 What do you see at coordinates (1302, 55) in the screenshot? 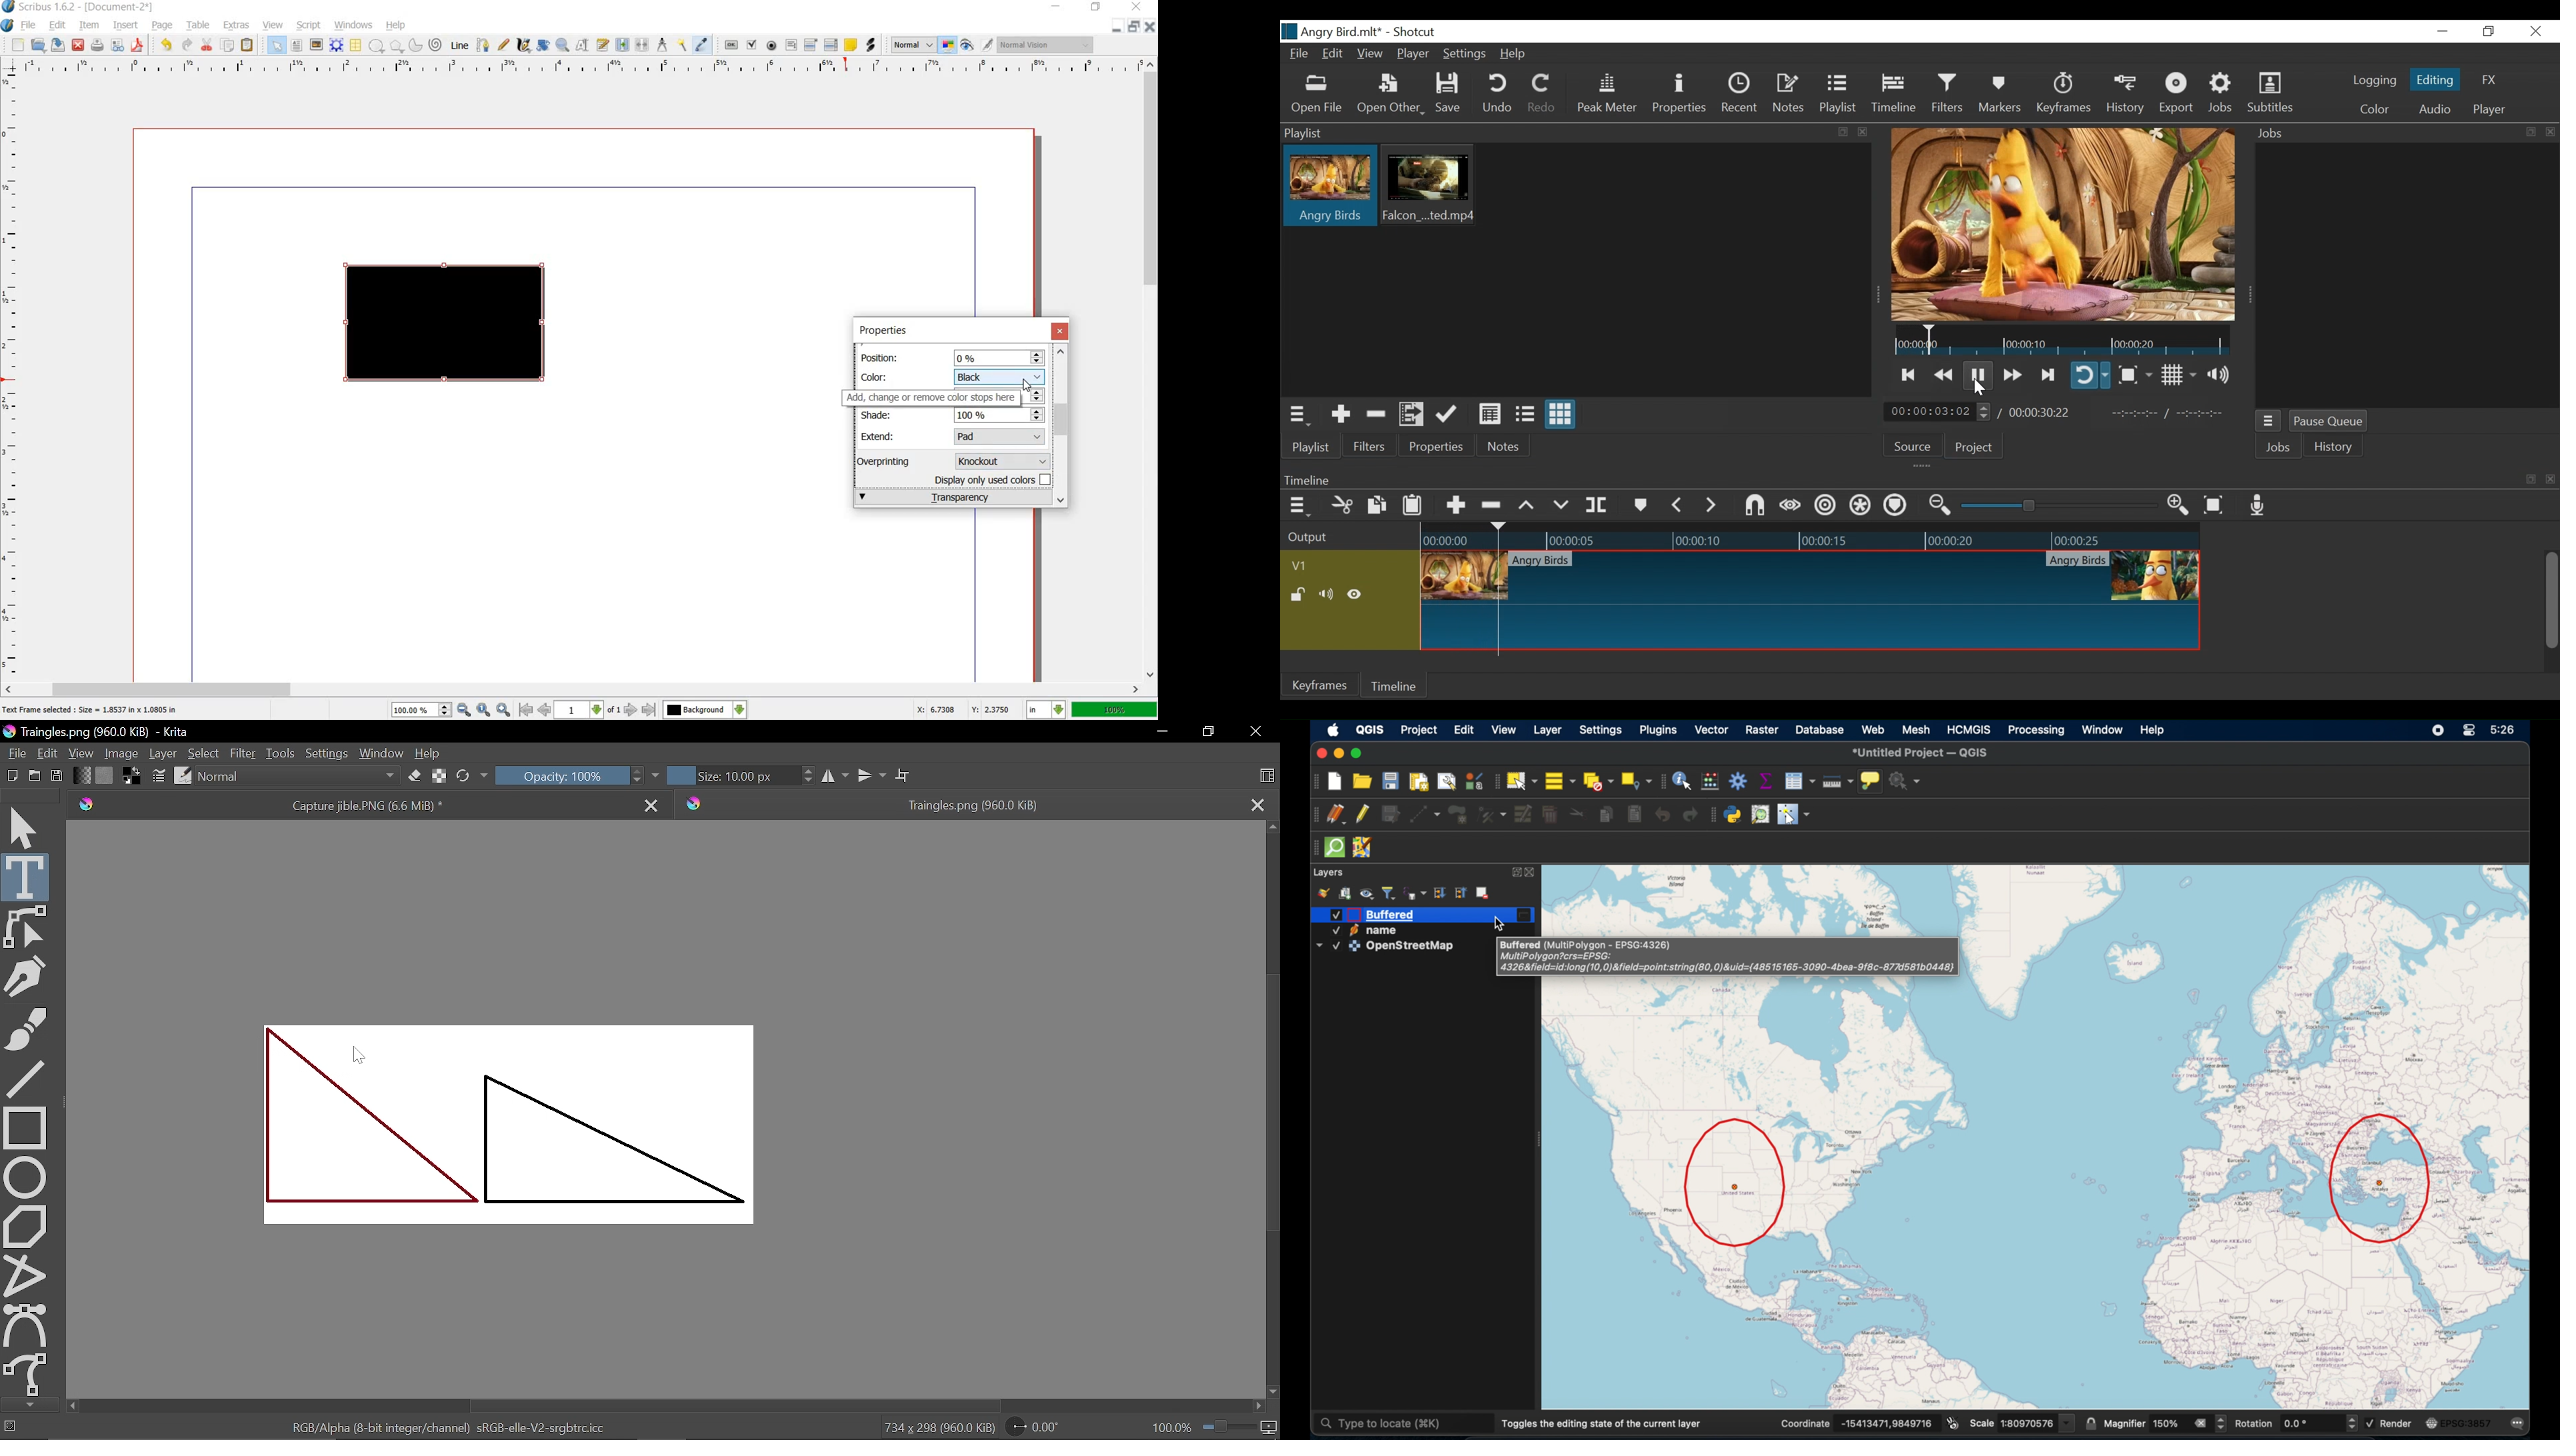
I see `File` at bounding box center [1302, 55].